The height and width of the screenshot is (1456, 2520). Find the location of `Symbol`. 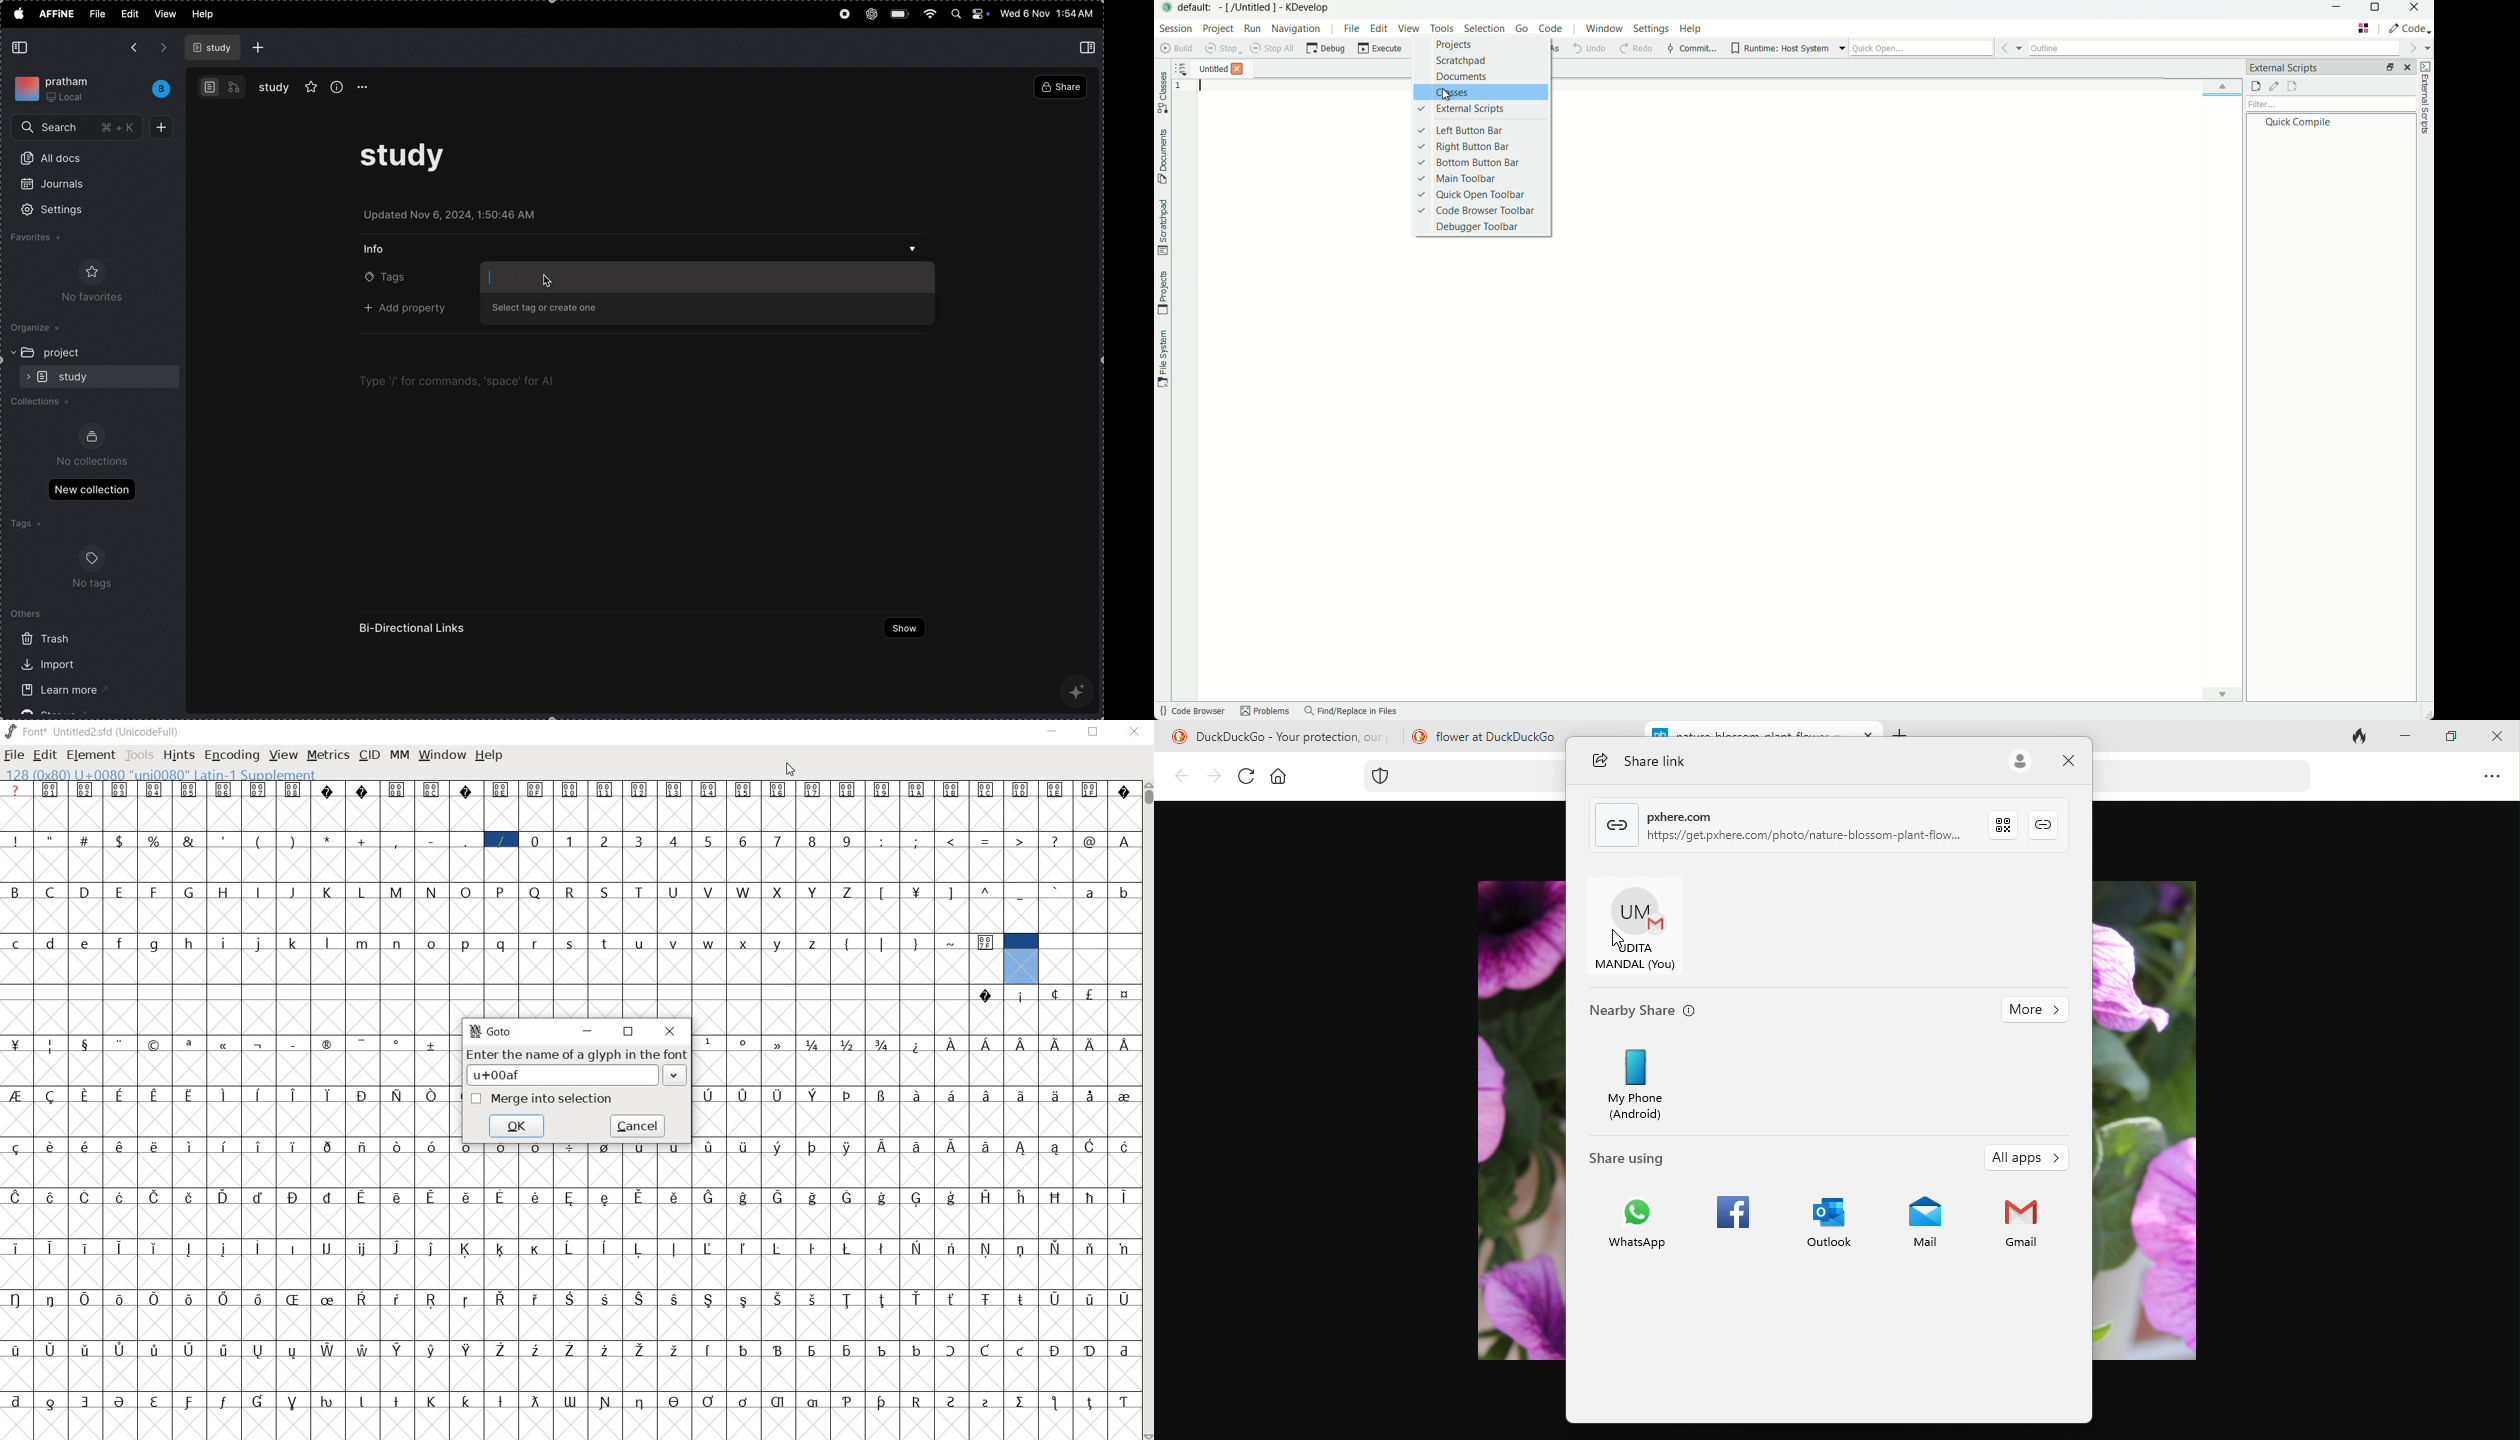

Symbol is located at coordinates (745, 1400).